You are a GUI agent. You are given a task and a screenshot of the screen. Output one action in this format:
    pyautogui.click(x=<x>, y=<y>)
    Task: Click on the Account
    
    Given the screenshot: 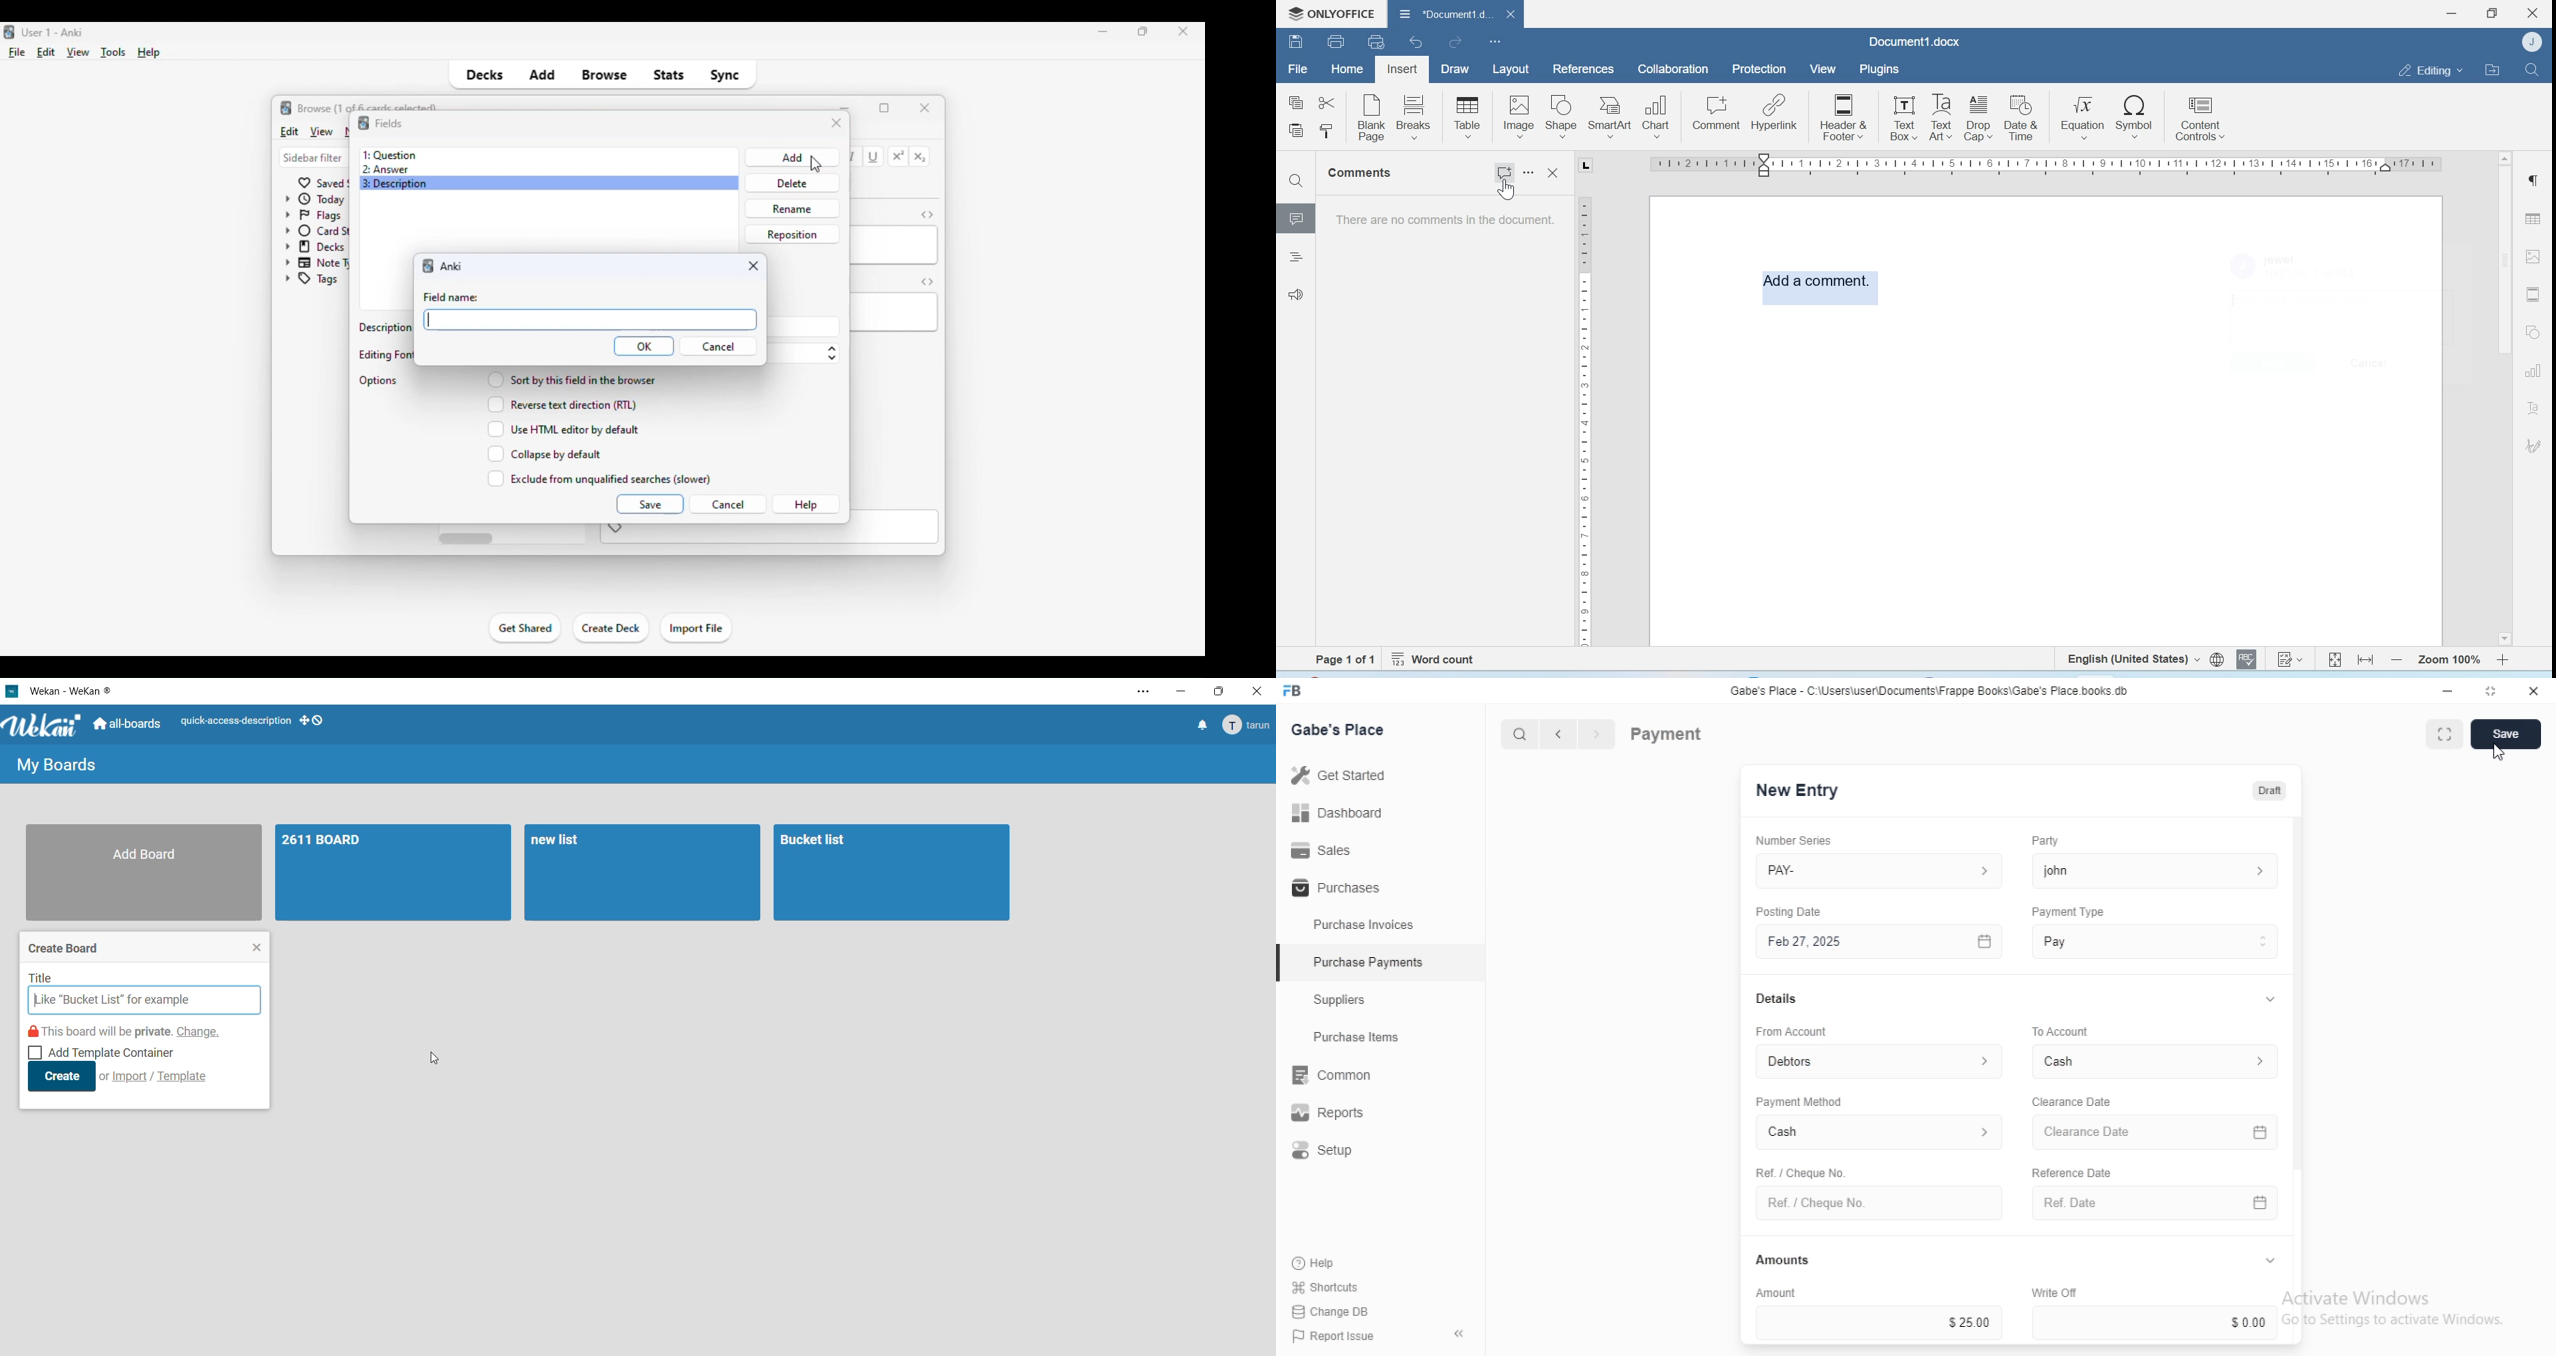 What is the action you would take?
    pyautogui.click(x=1248, y=725)
    